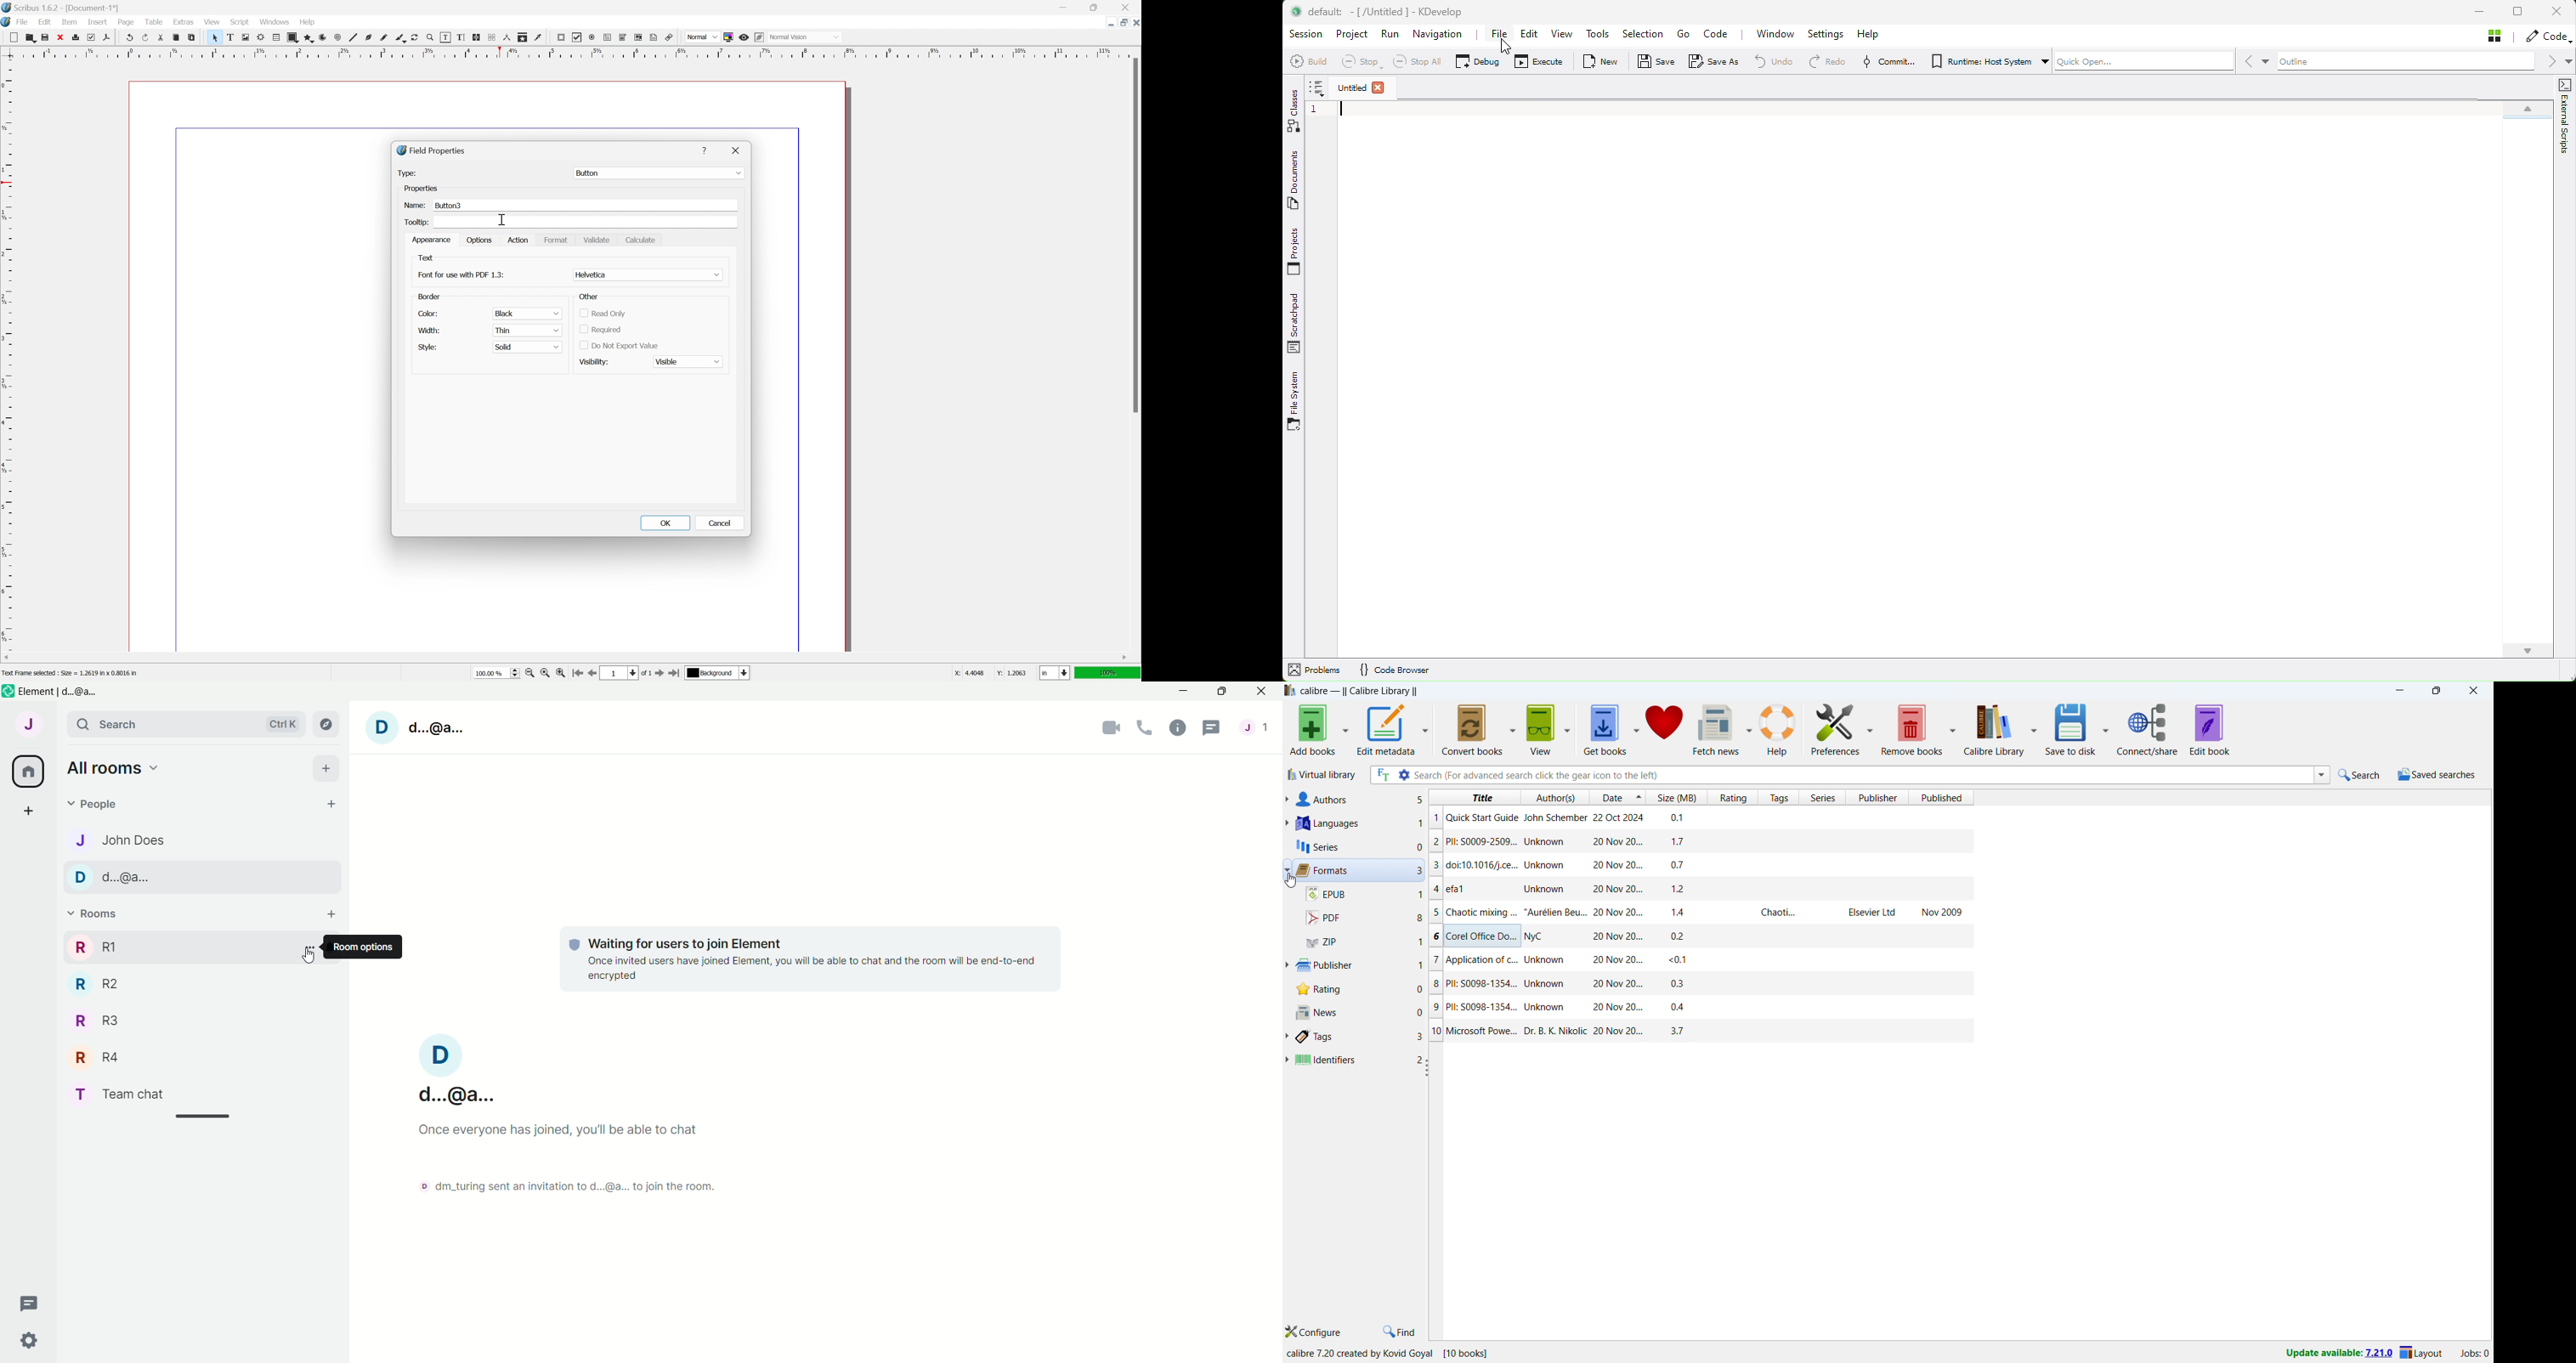 The width and height of the screenshot is (2576, 1372). Describe the element at coordinates (2361, 775) in the screenshot. I see `do a quick search` at that location.